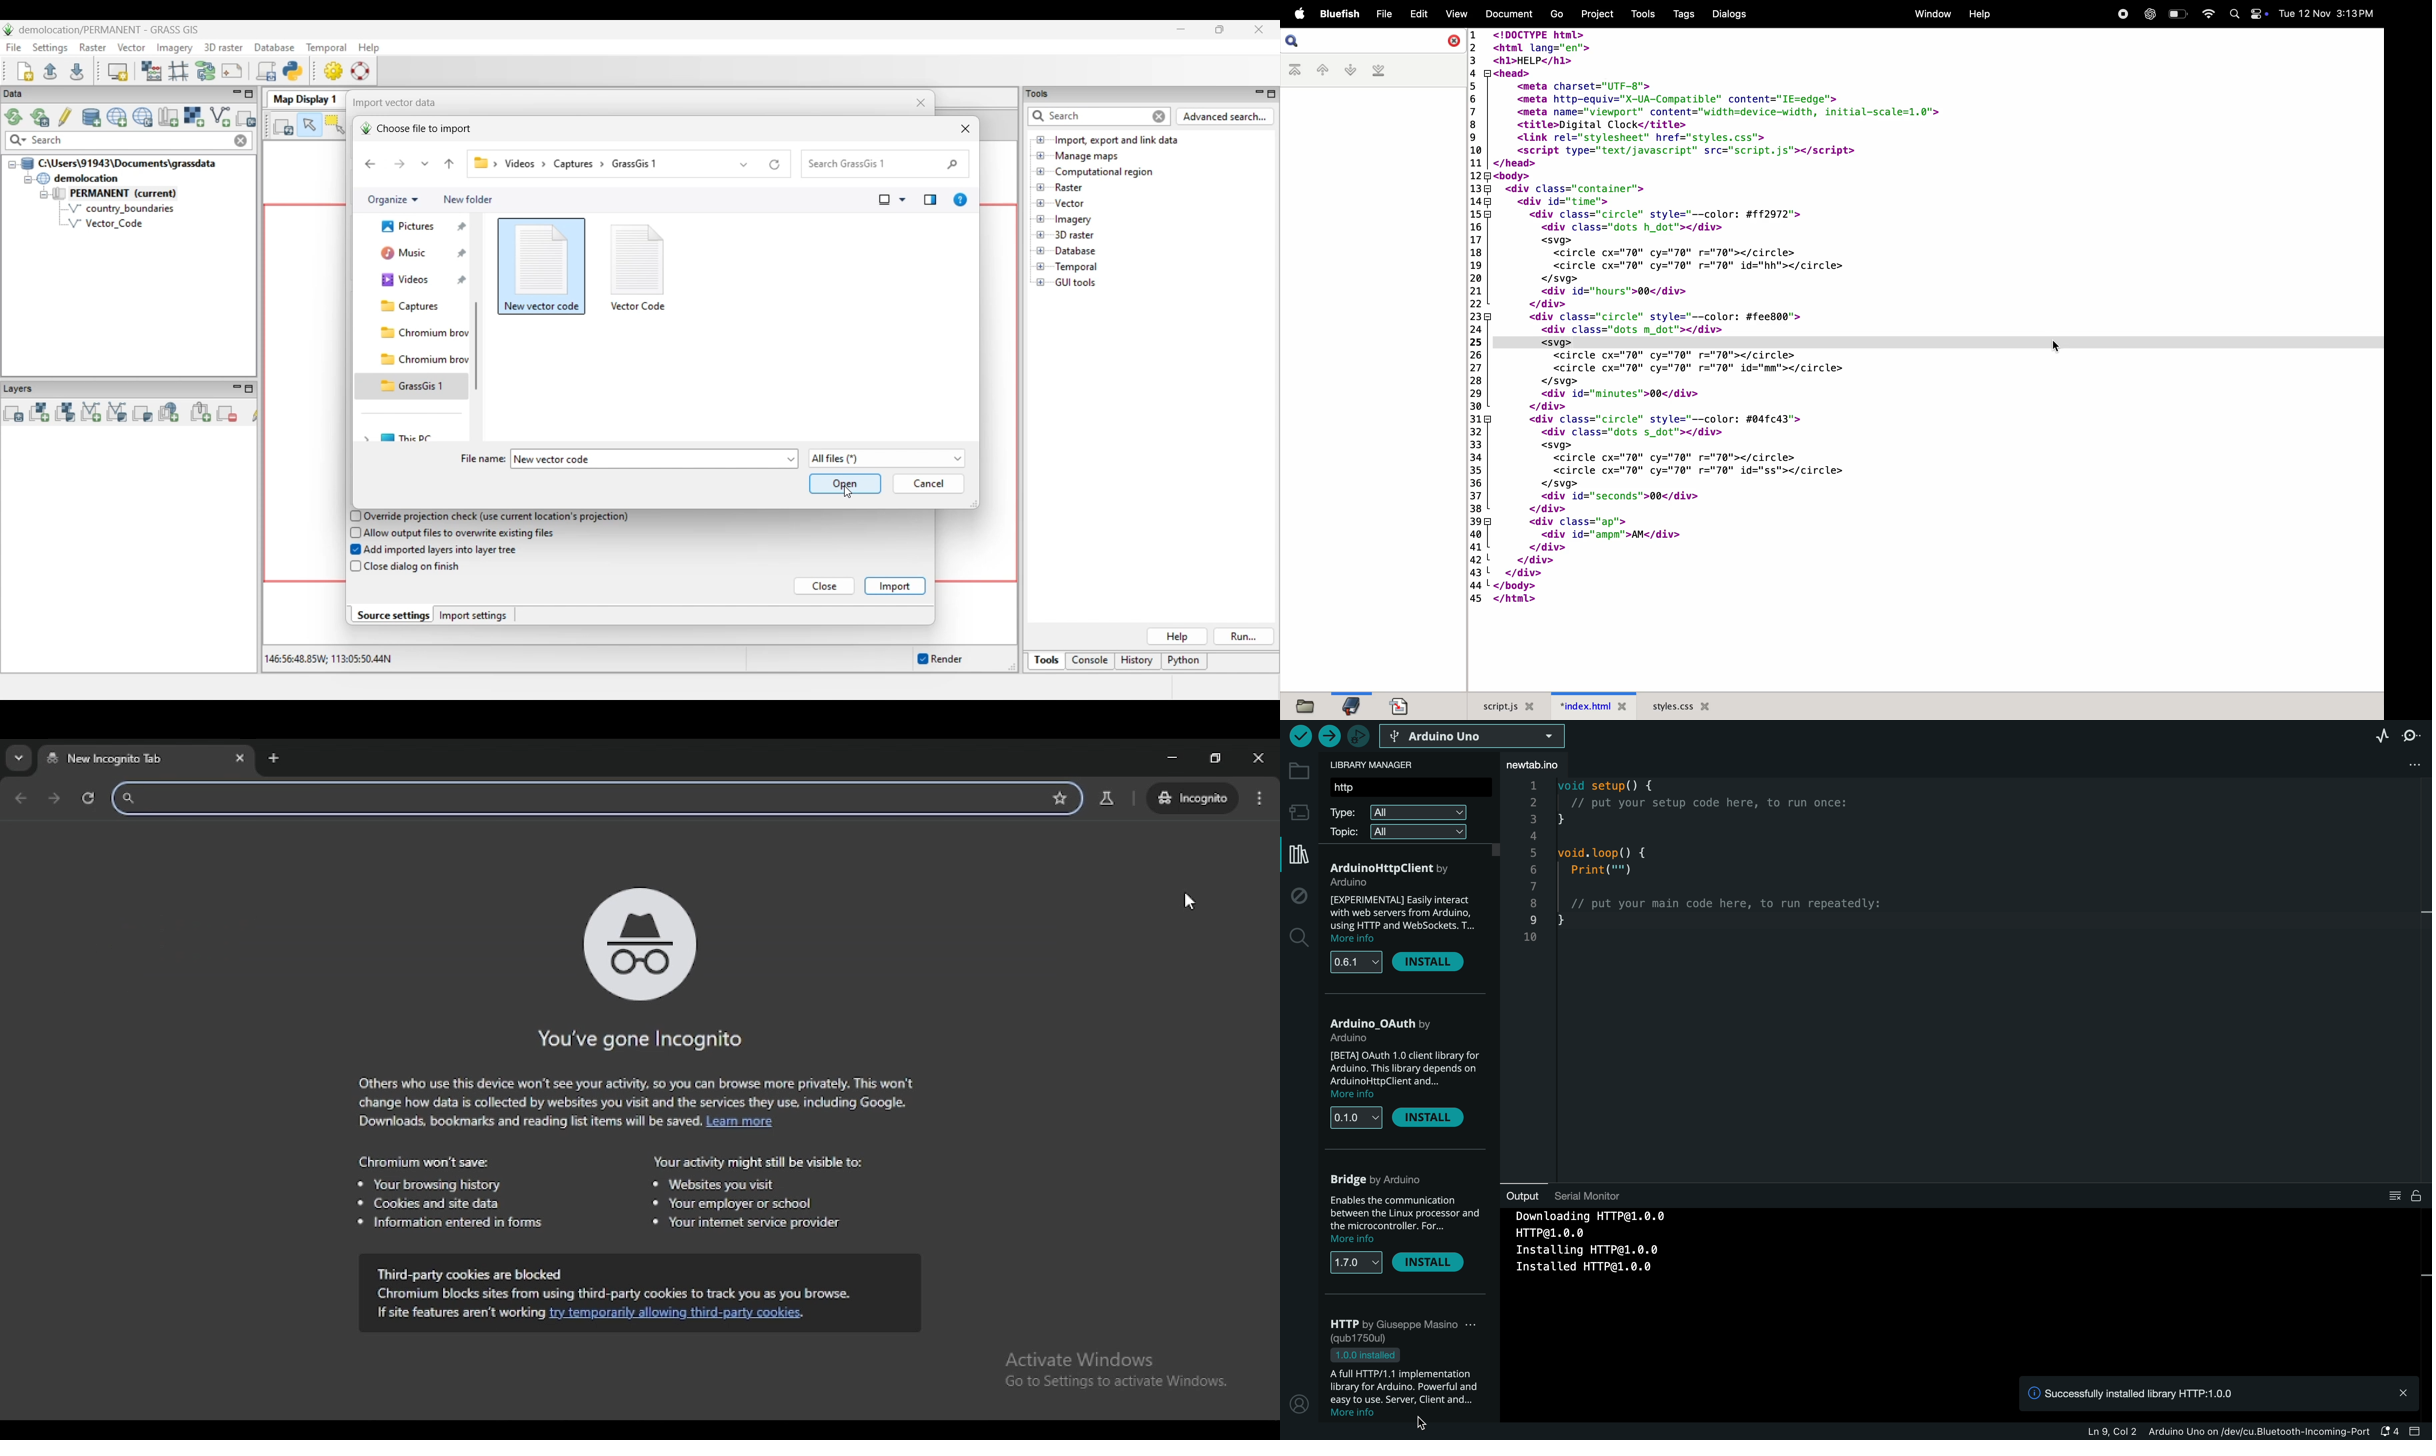 This screenshot has height=1456, width=2436. I want to click on new incognito tab, so click(109, 759).